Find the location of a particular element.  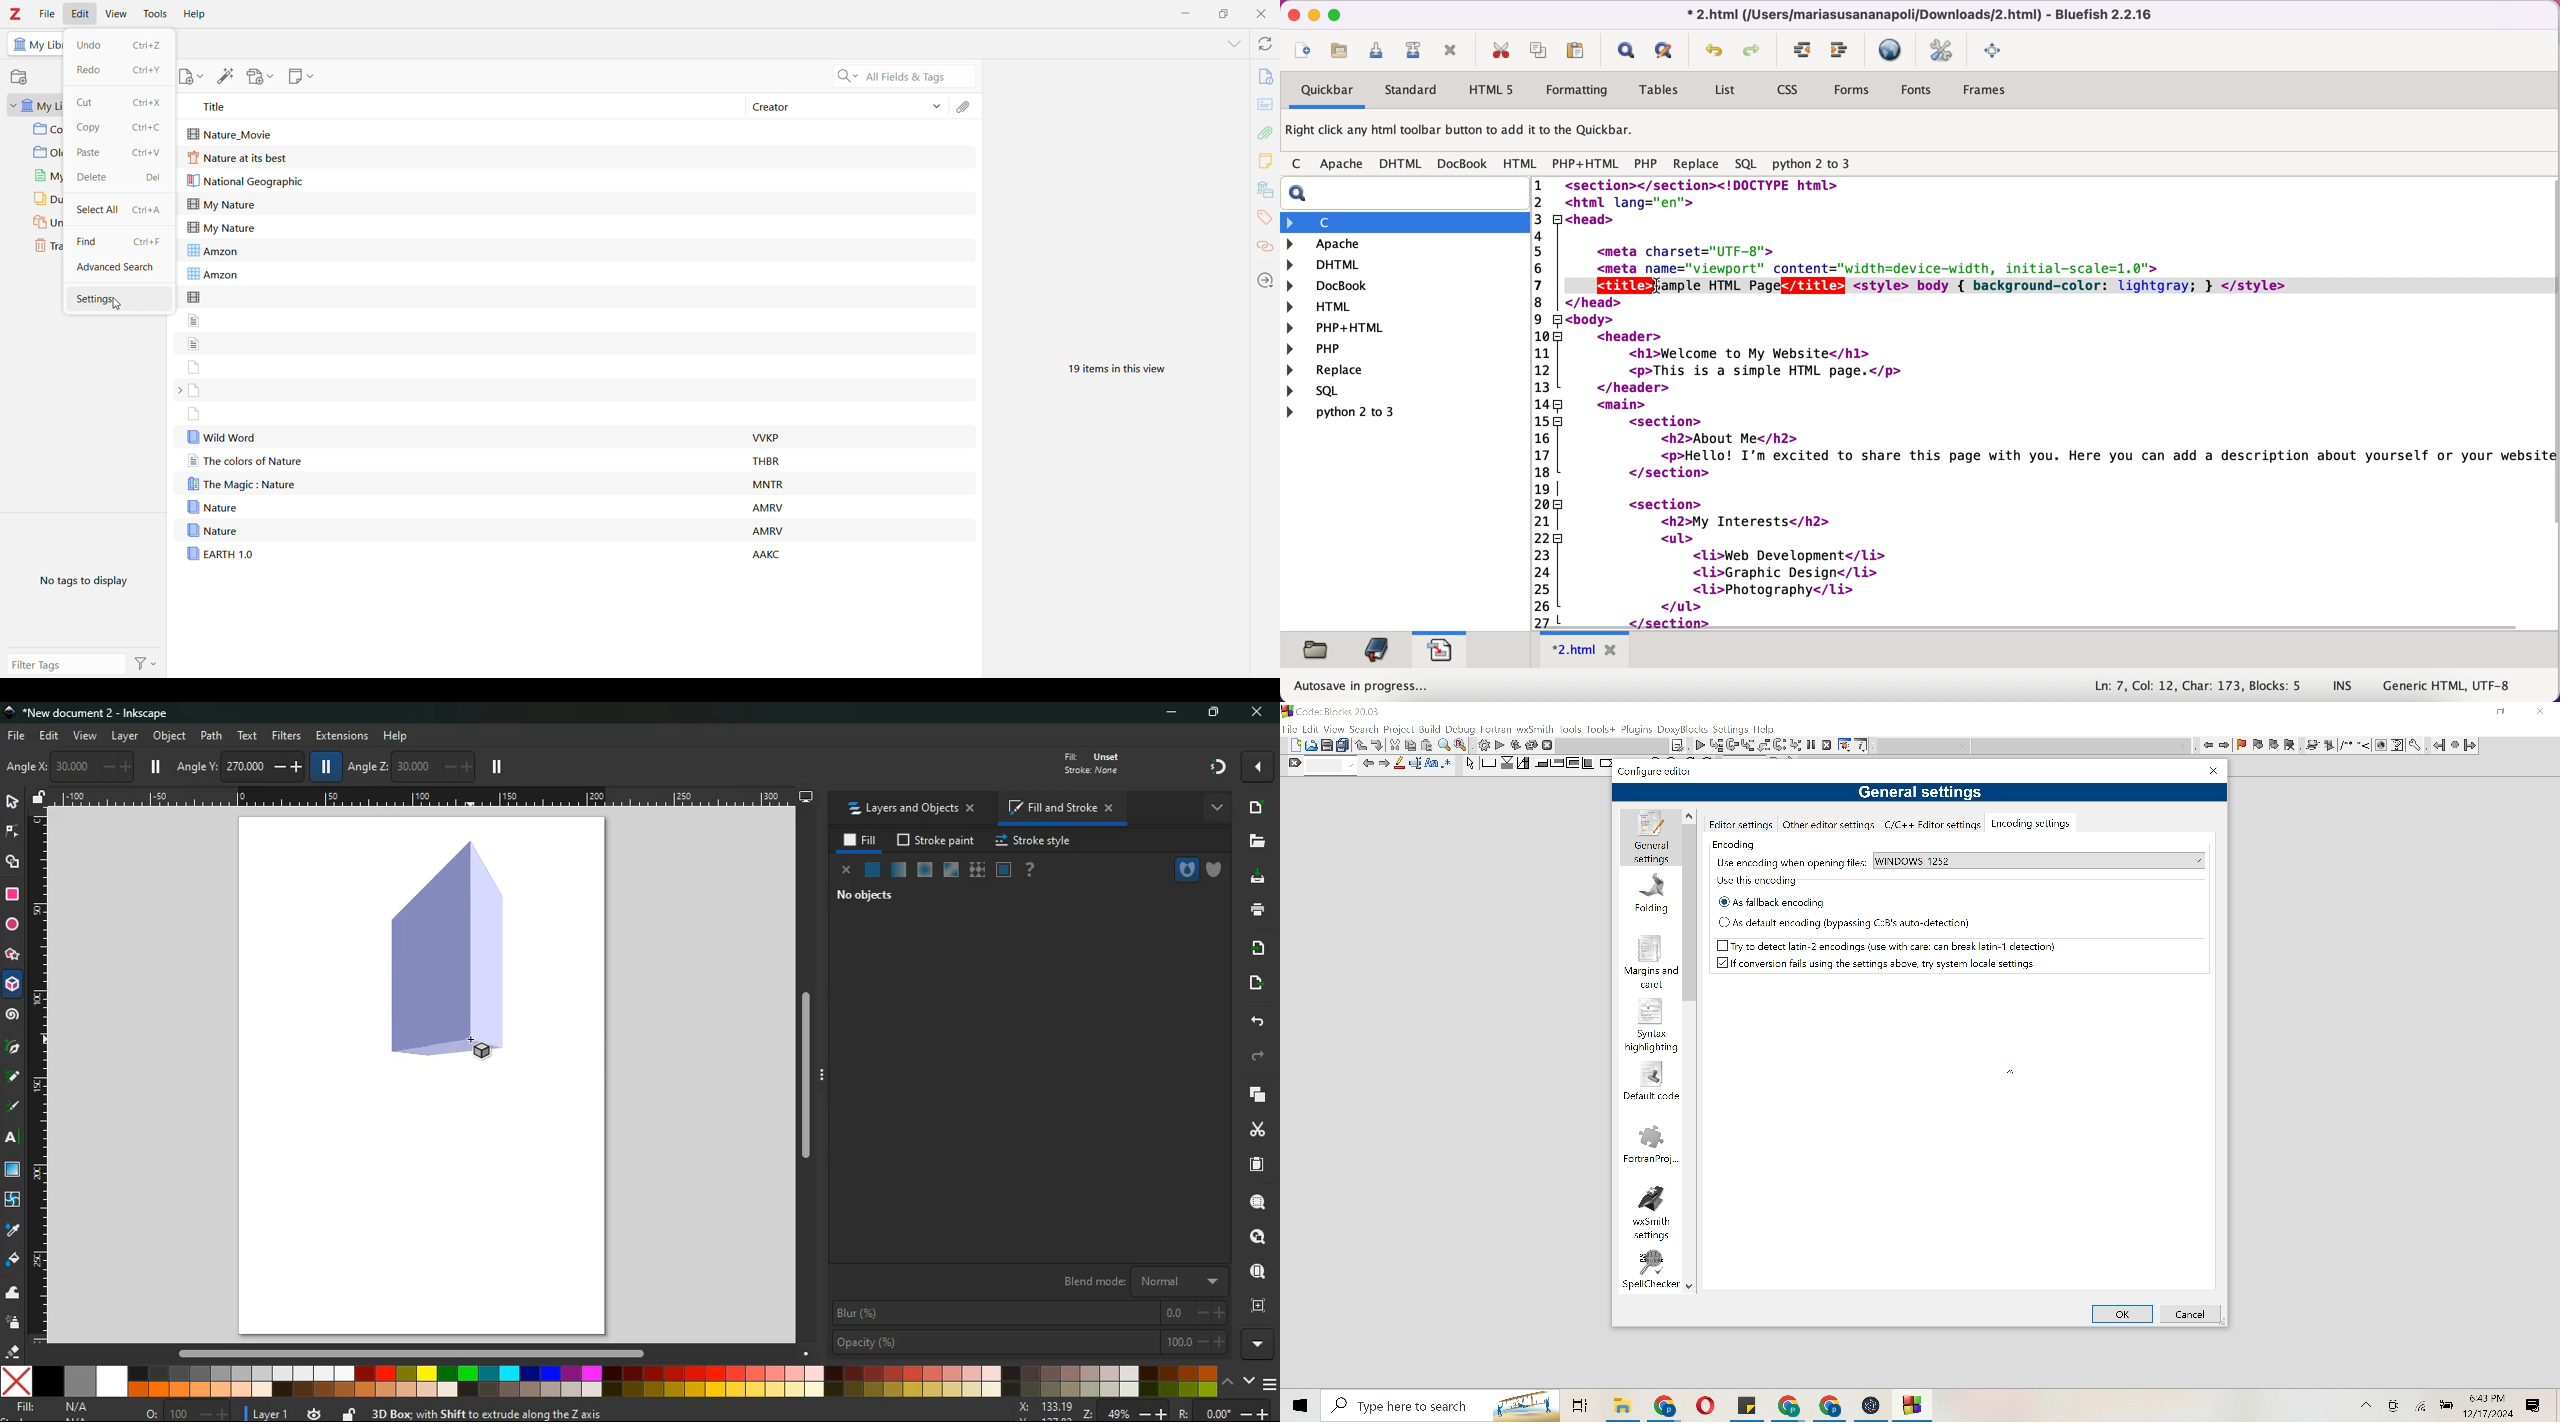

Find is located at coordinates (93, 239).